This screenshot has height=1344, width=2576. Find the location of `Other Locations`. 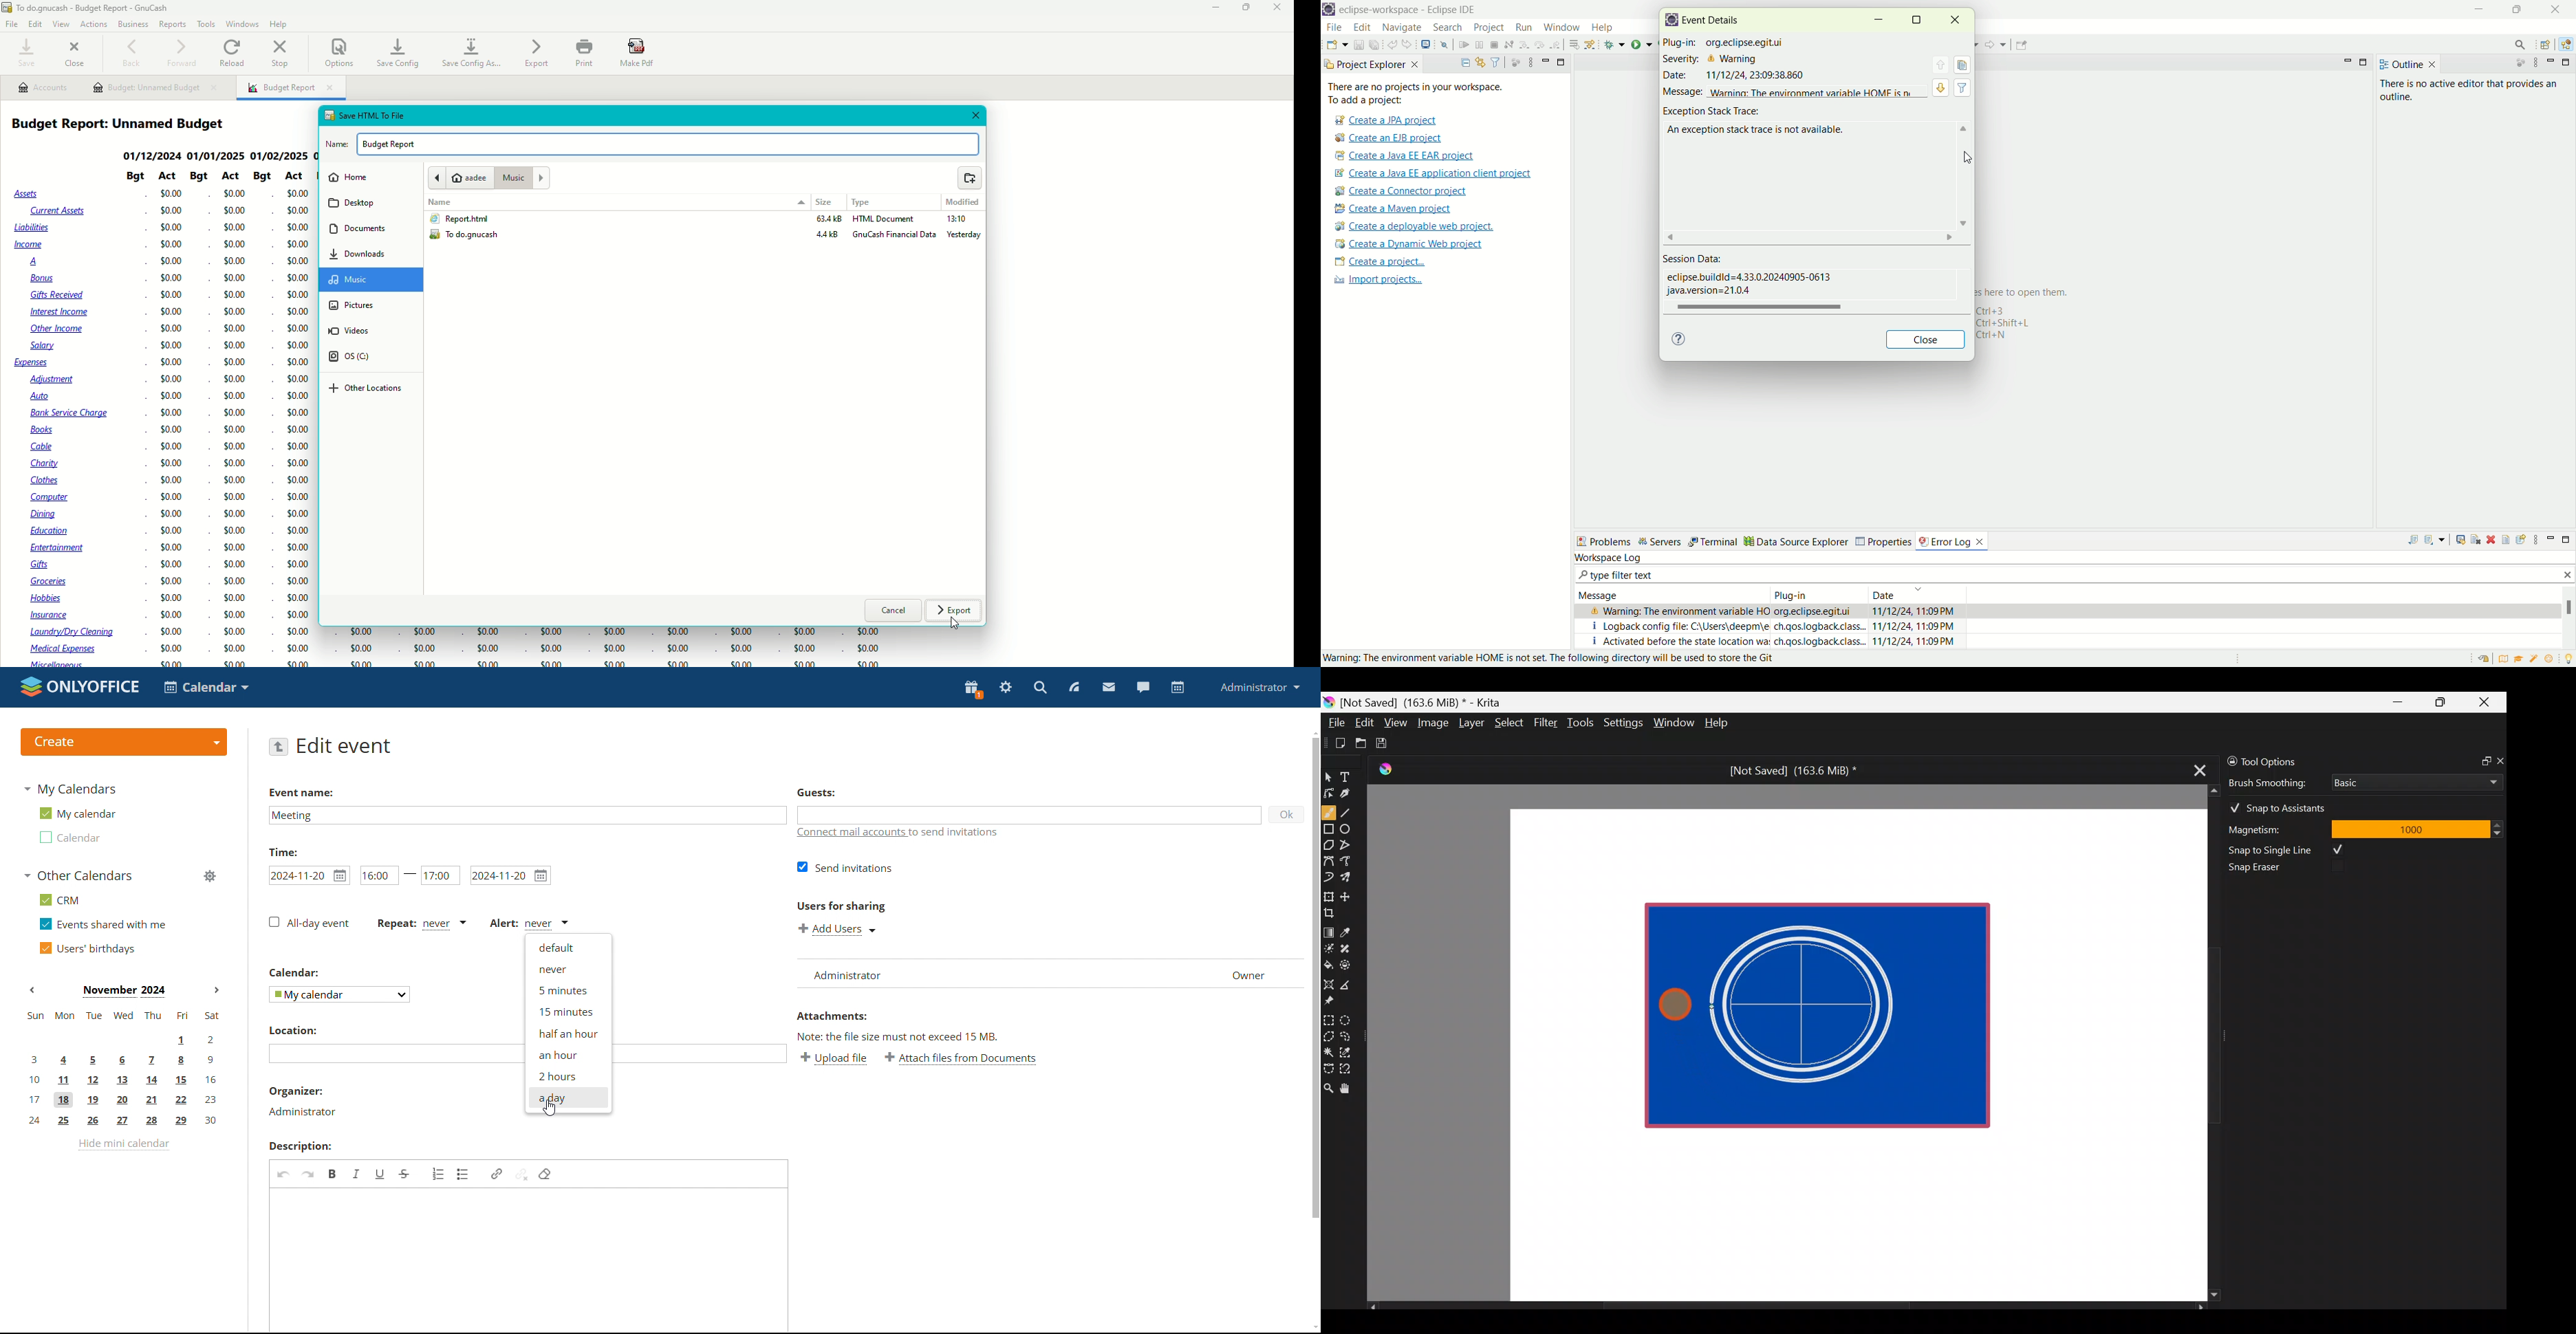

Other Locations is located at coordinates (366, 389).